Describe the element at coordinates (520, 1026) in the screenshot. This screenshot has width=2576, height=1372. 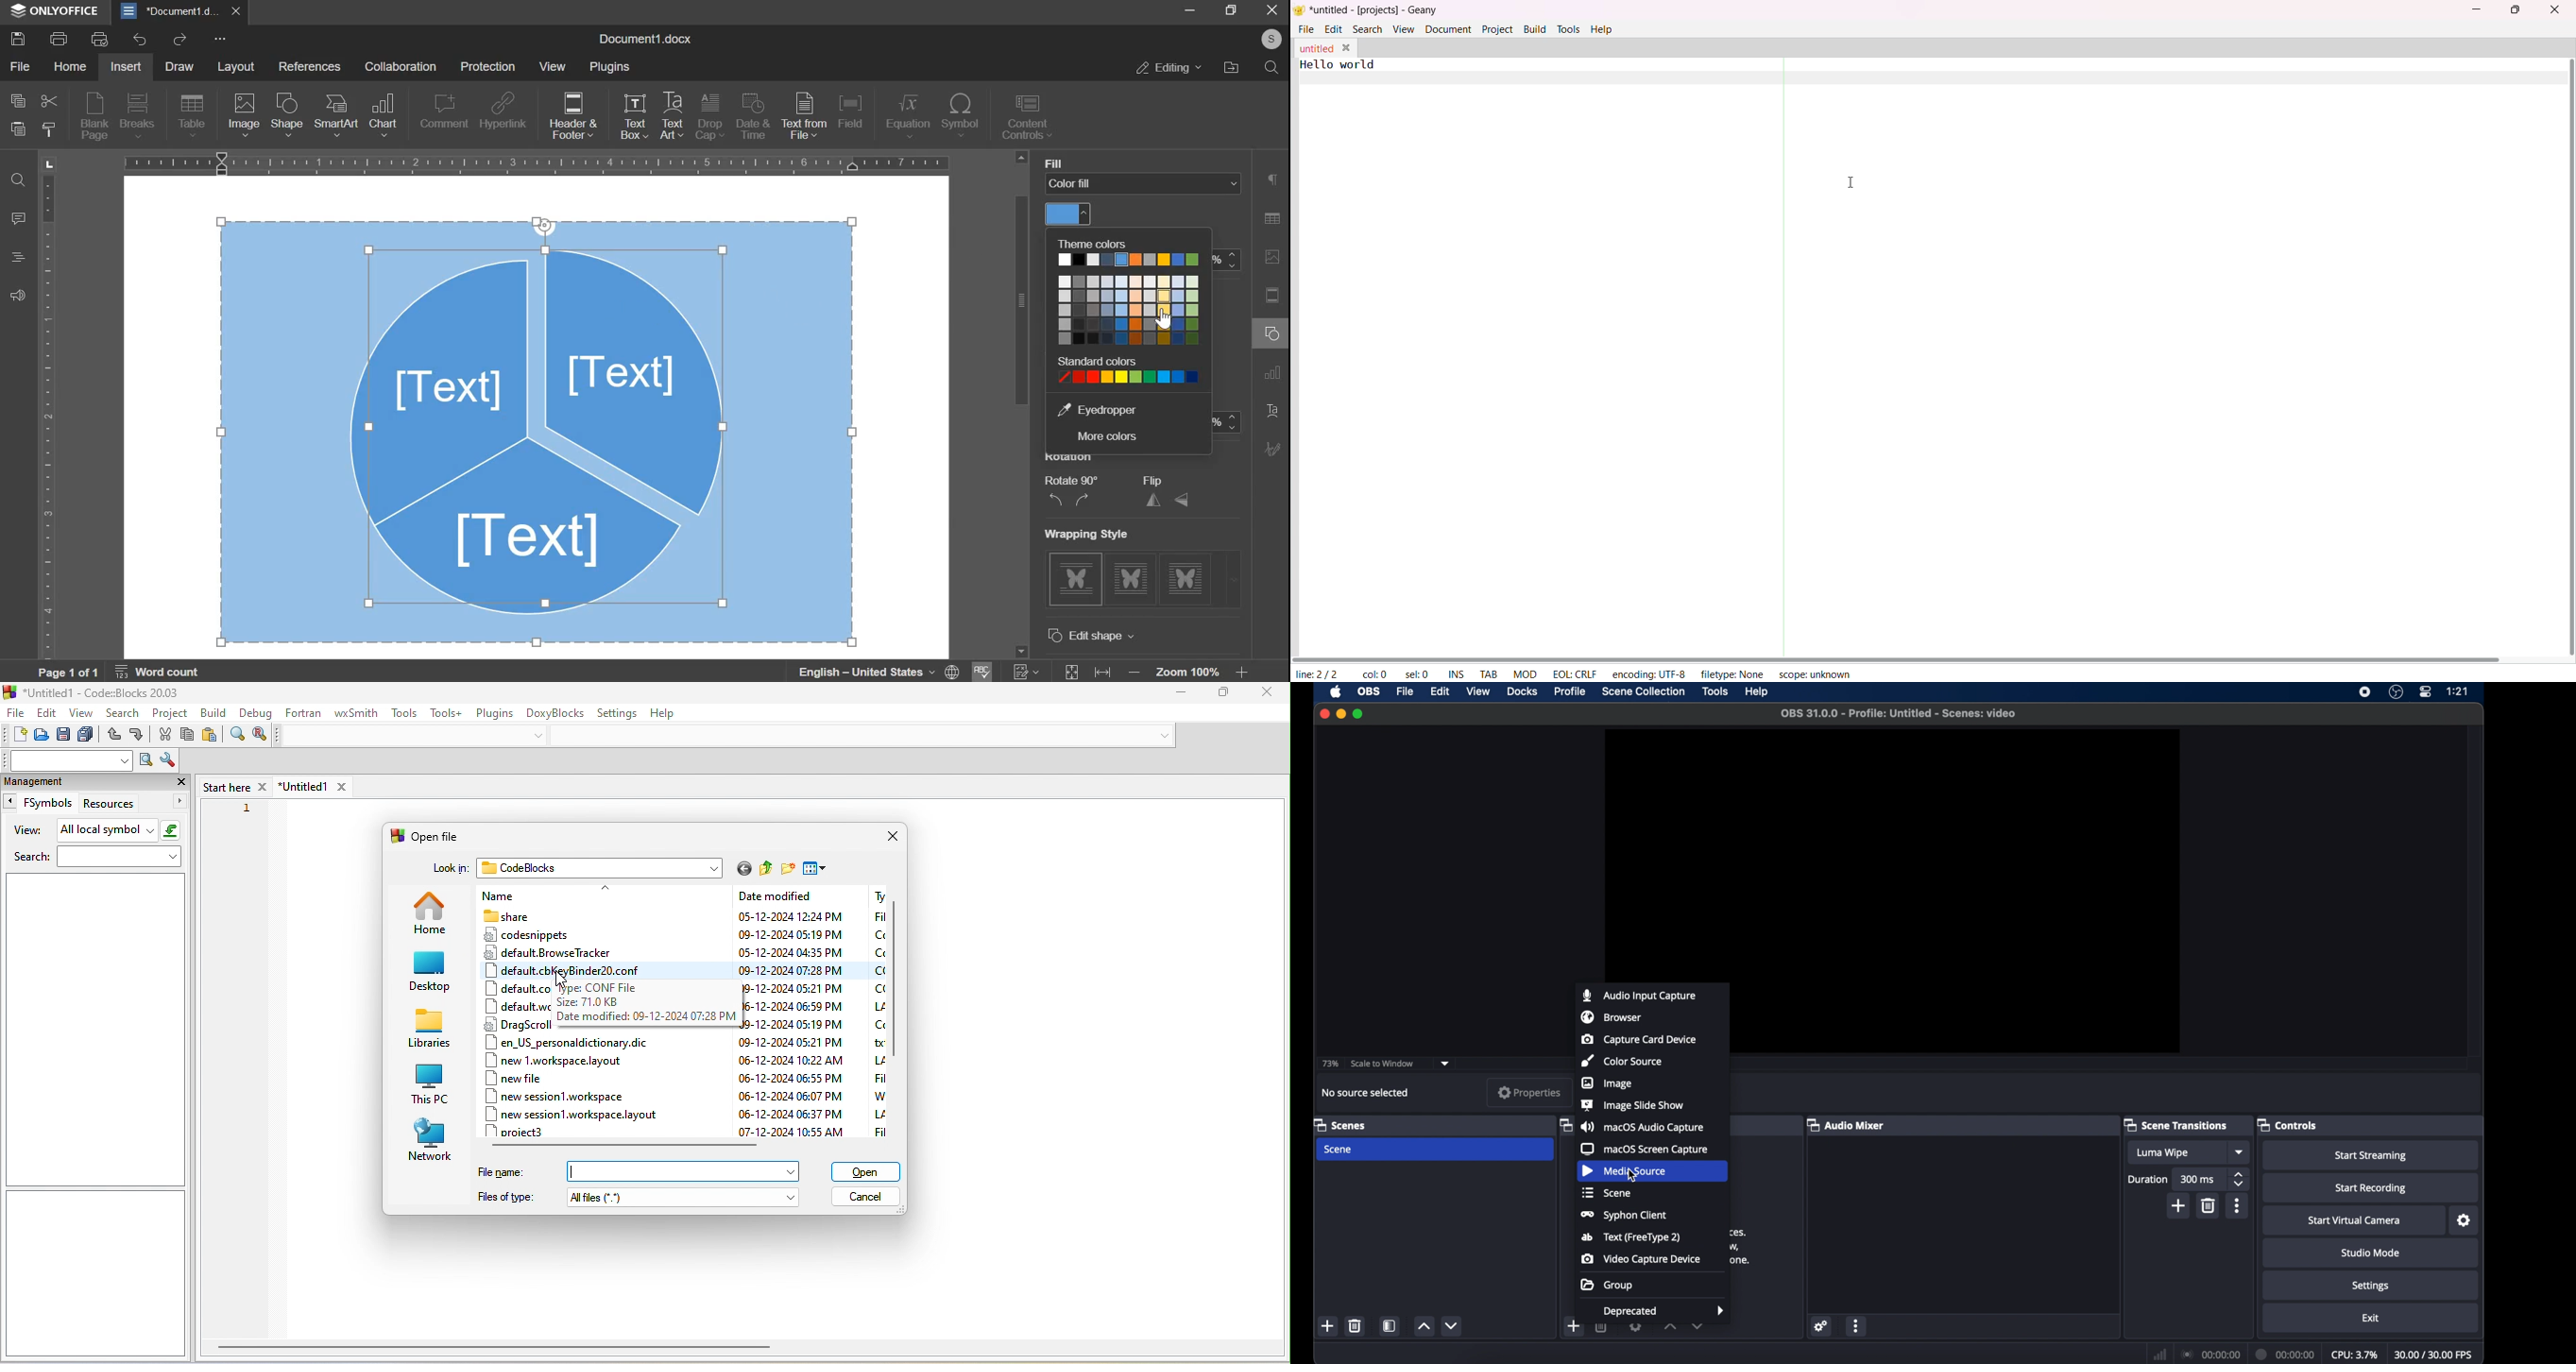
I see `dragscroll` at that location.